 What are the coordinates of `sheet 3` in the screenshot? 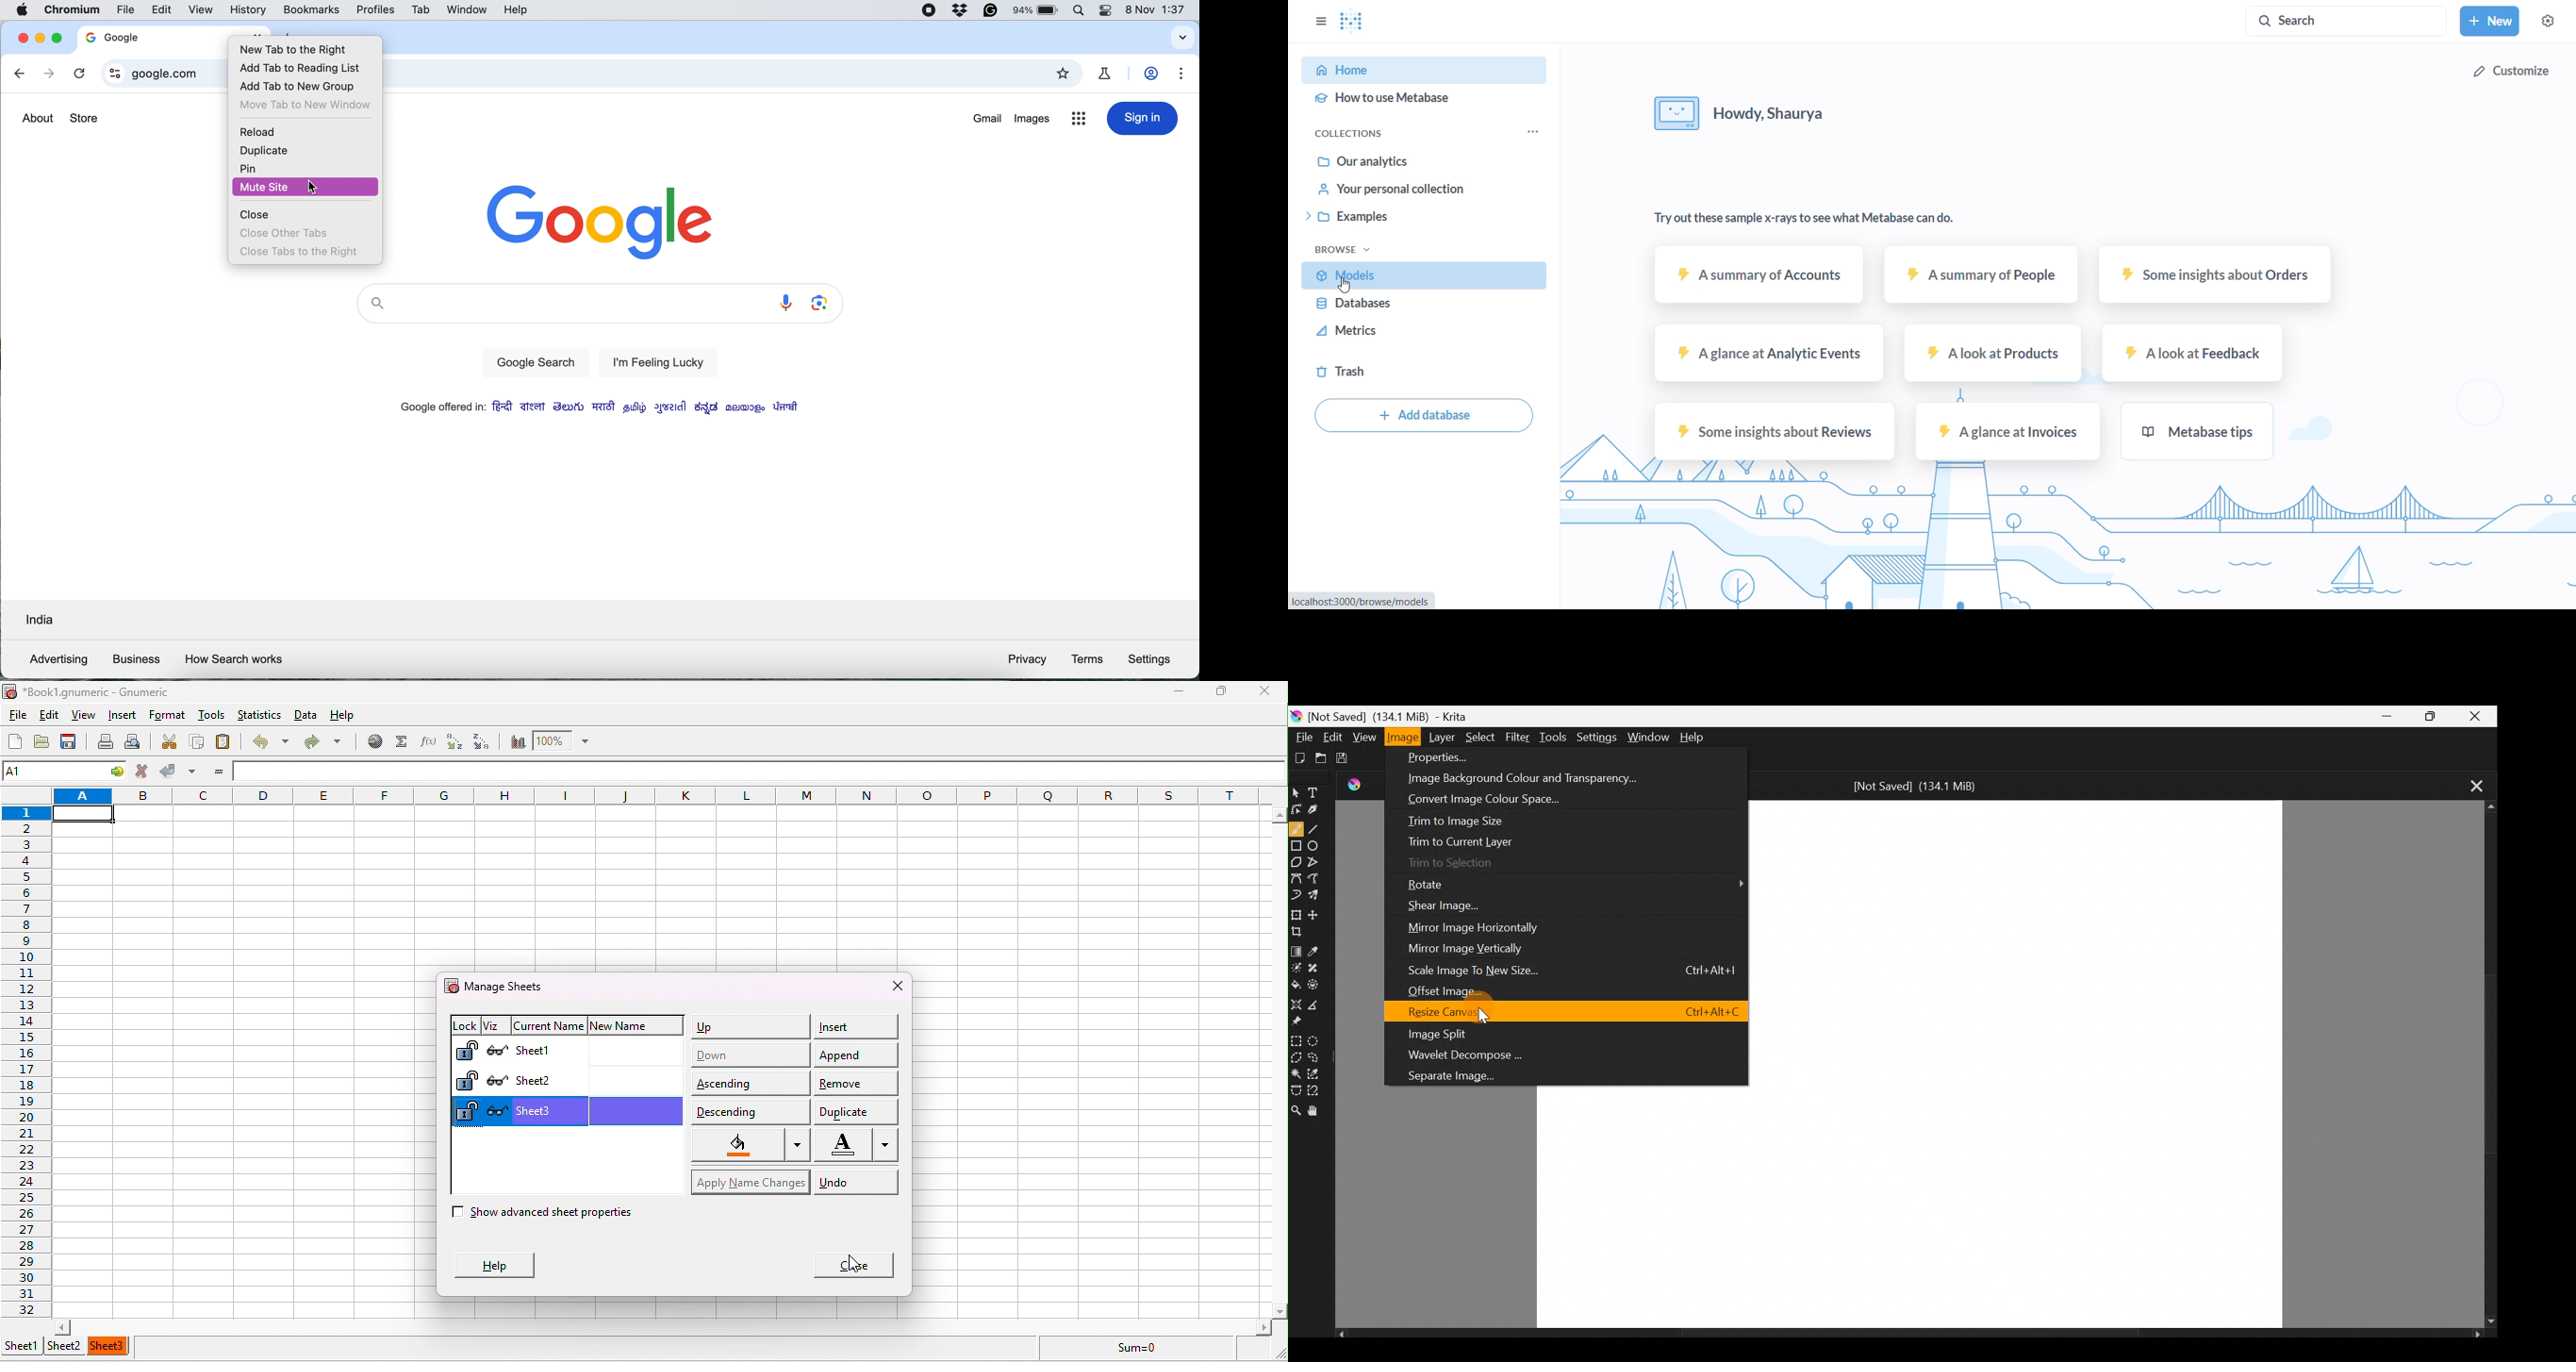 It's located at (110, 1346).